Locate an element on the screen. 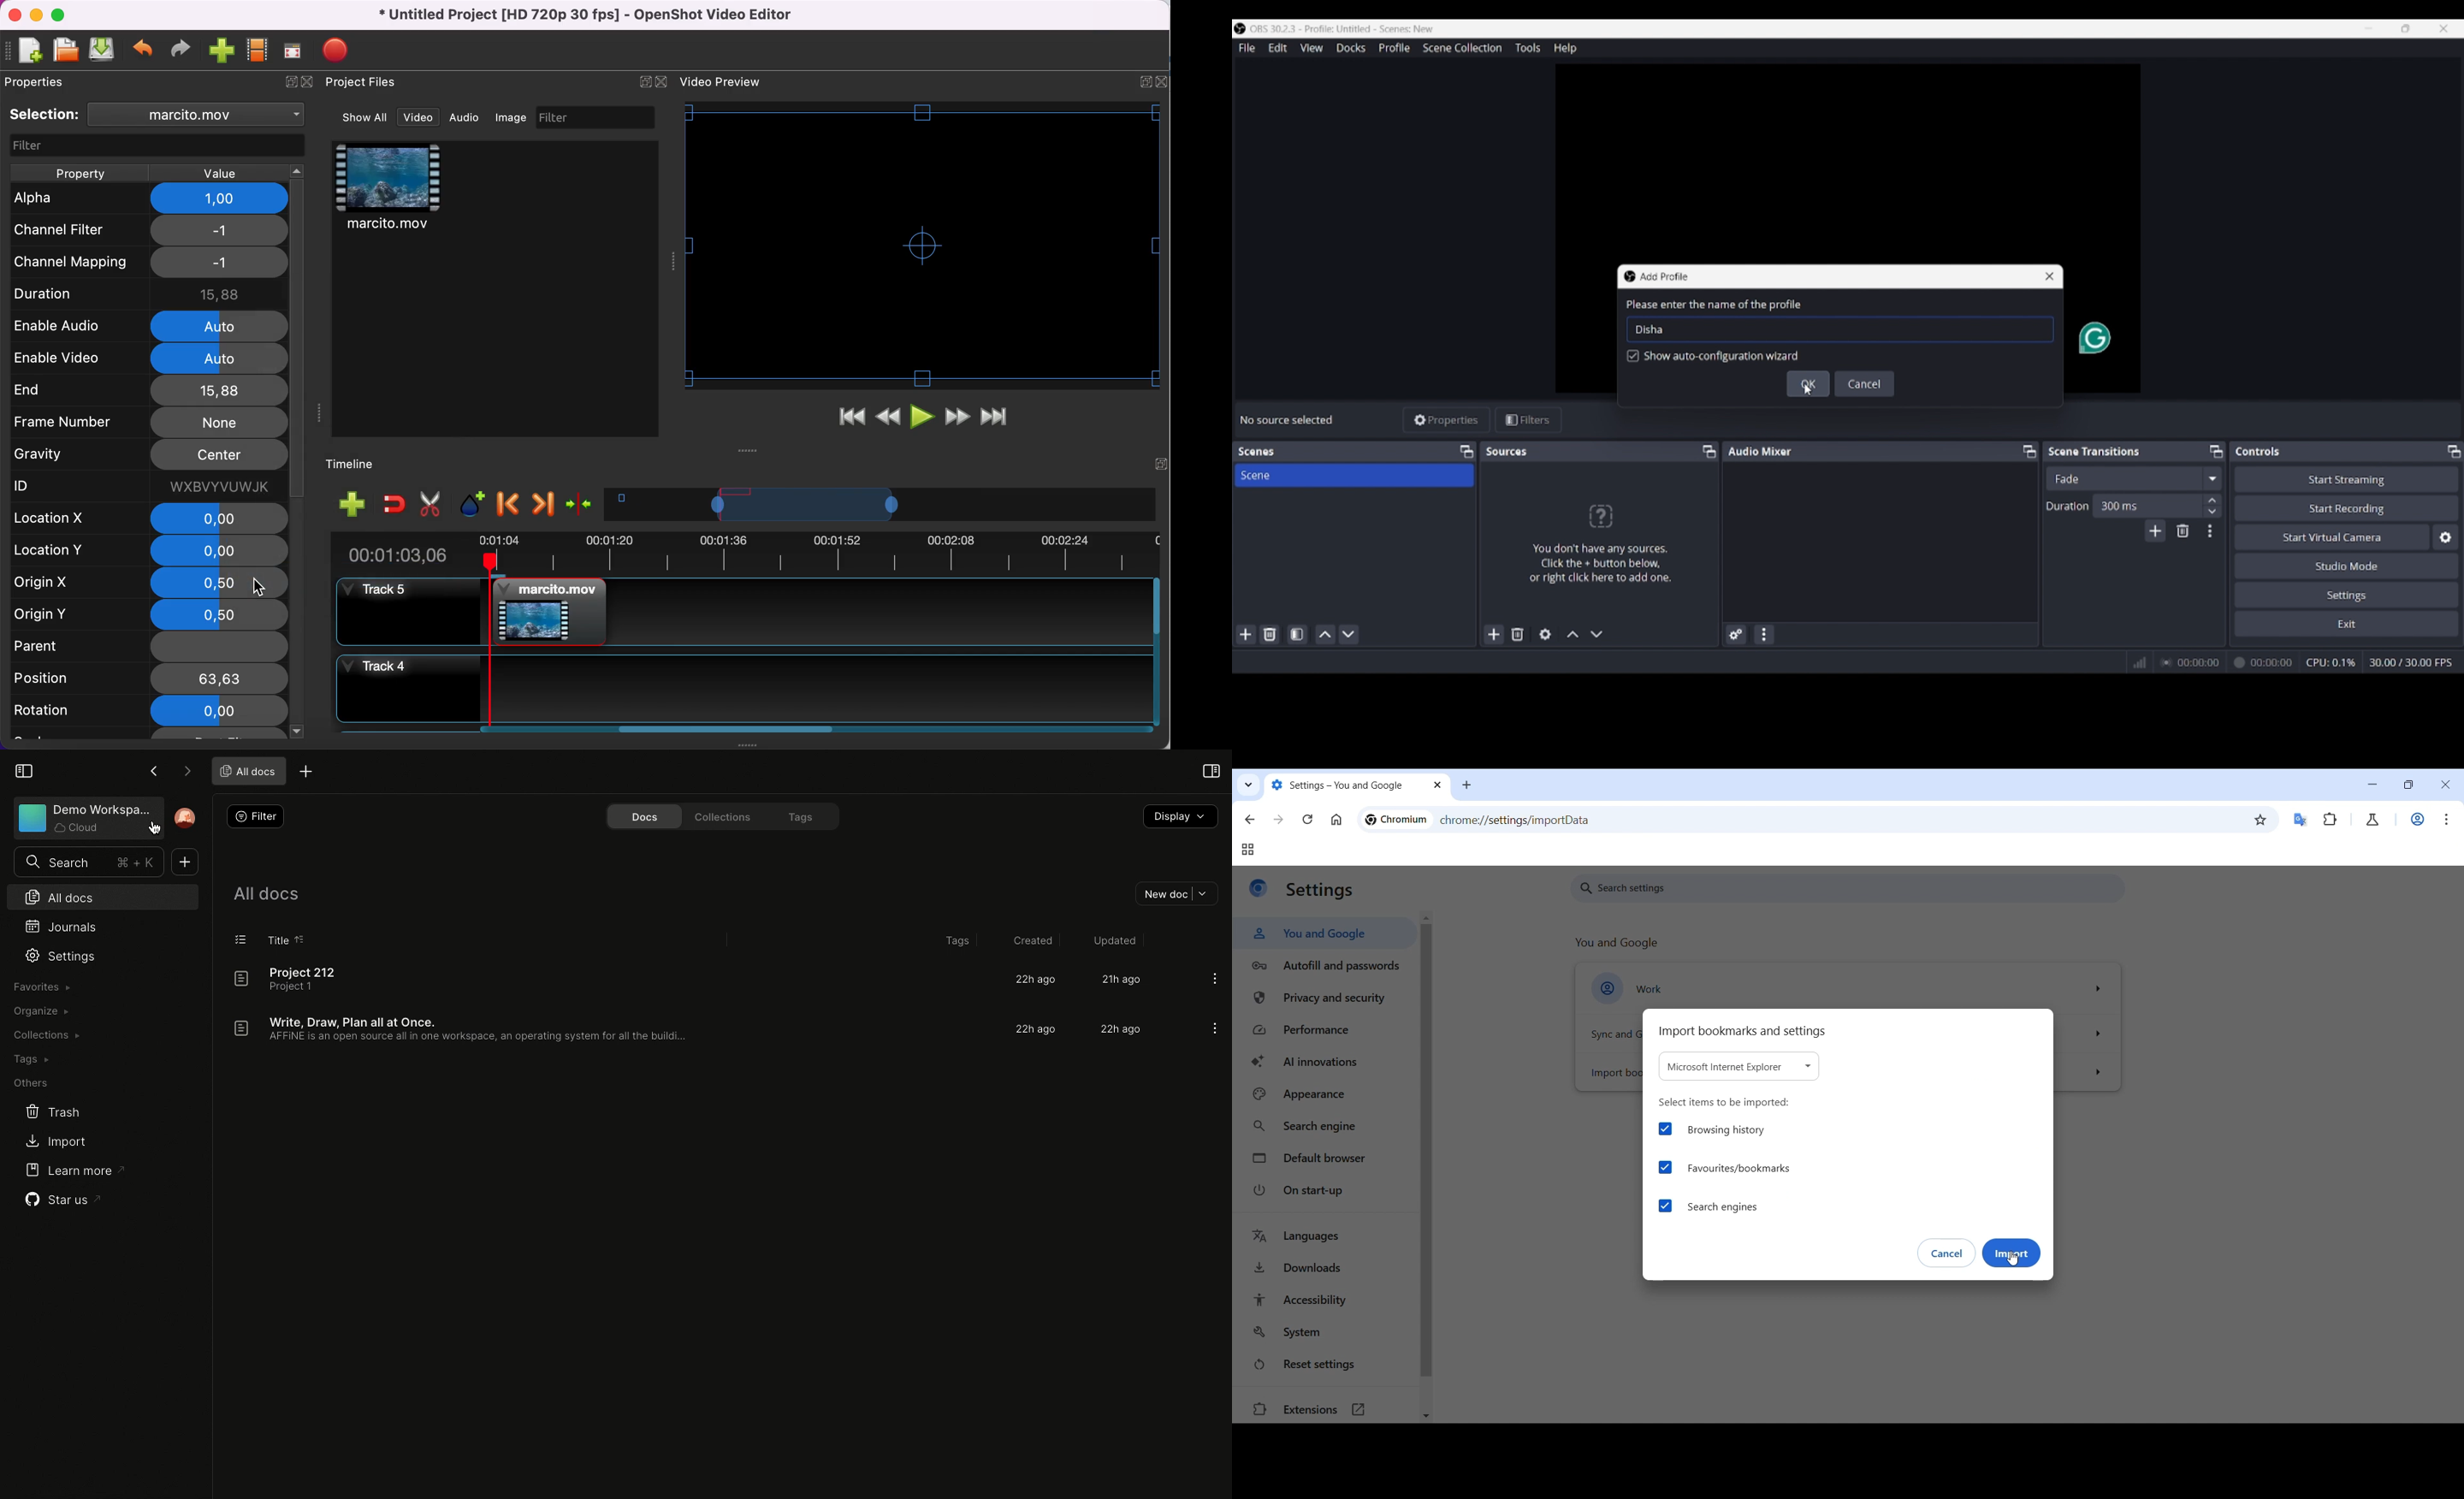 Image resolution: width=2464 pixels, height=1512 pixels. Reset settings is located at coordinates (1324, 1364).